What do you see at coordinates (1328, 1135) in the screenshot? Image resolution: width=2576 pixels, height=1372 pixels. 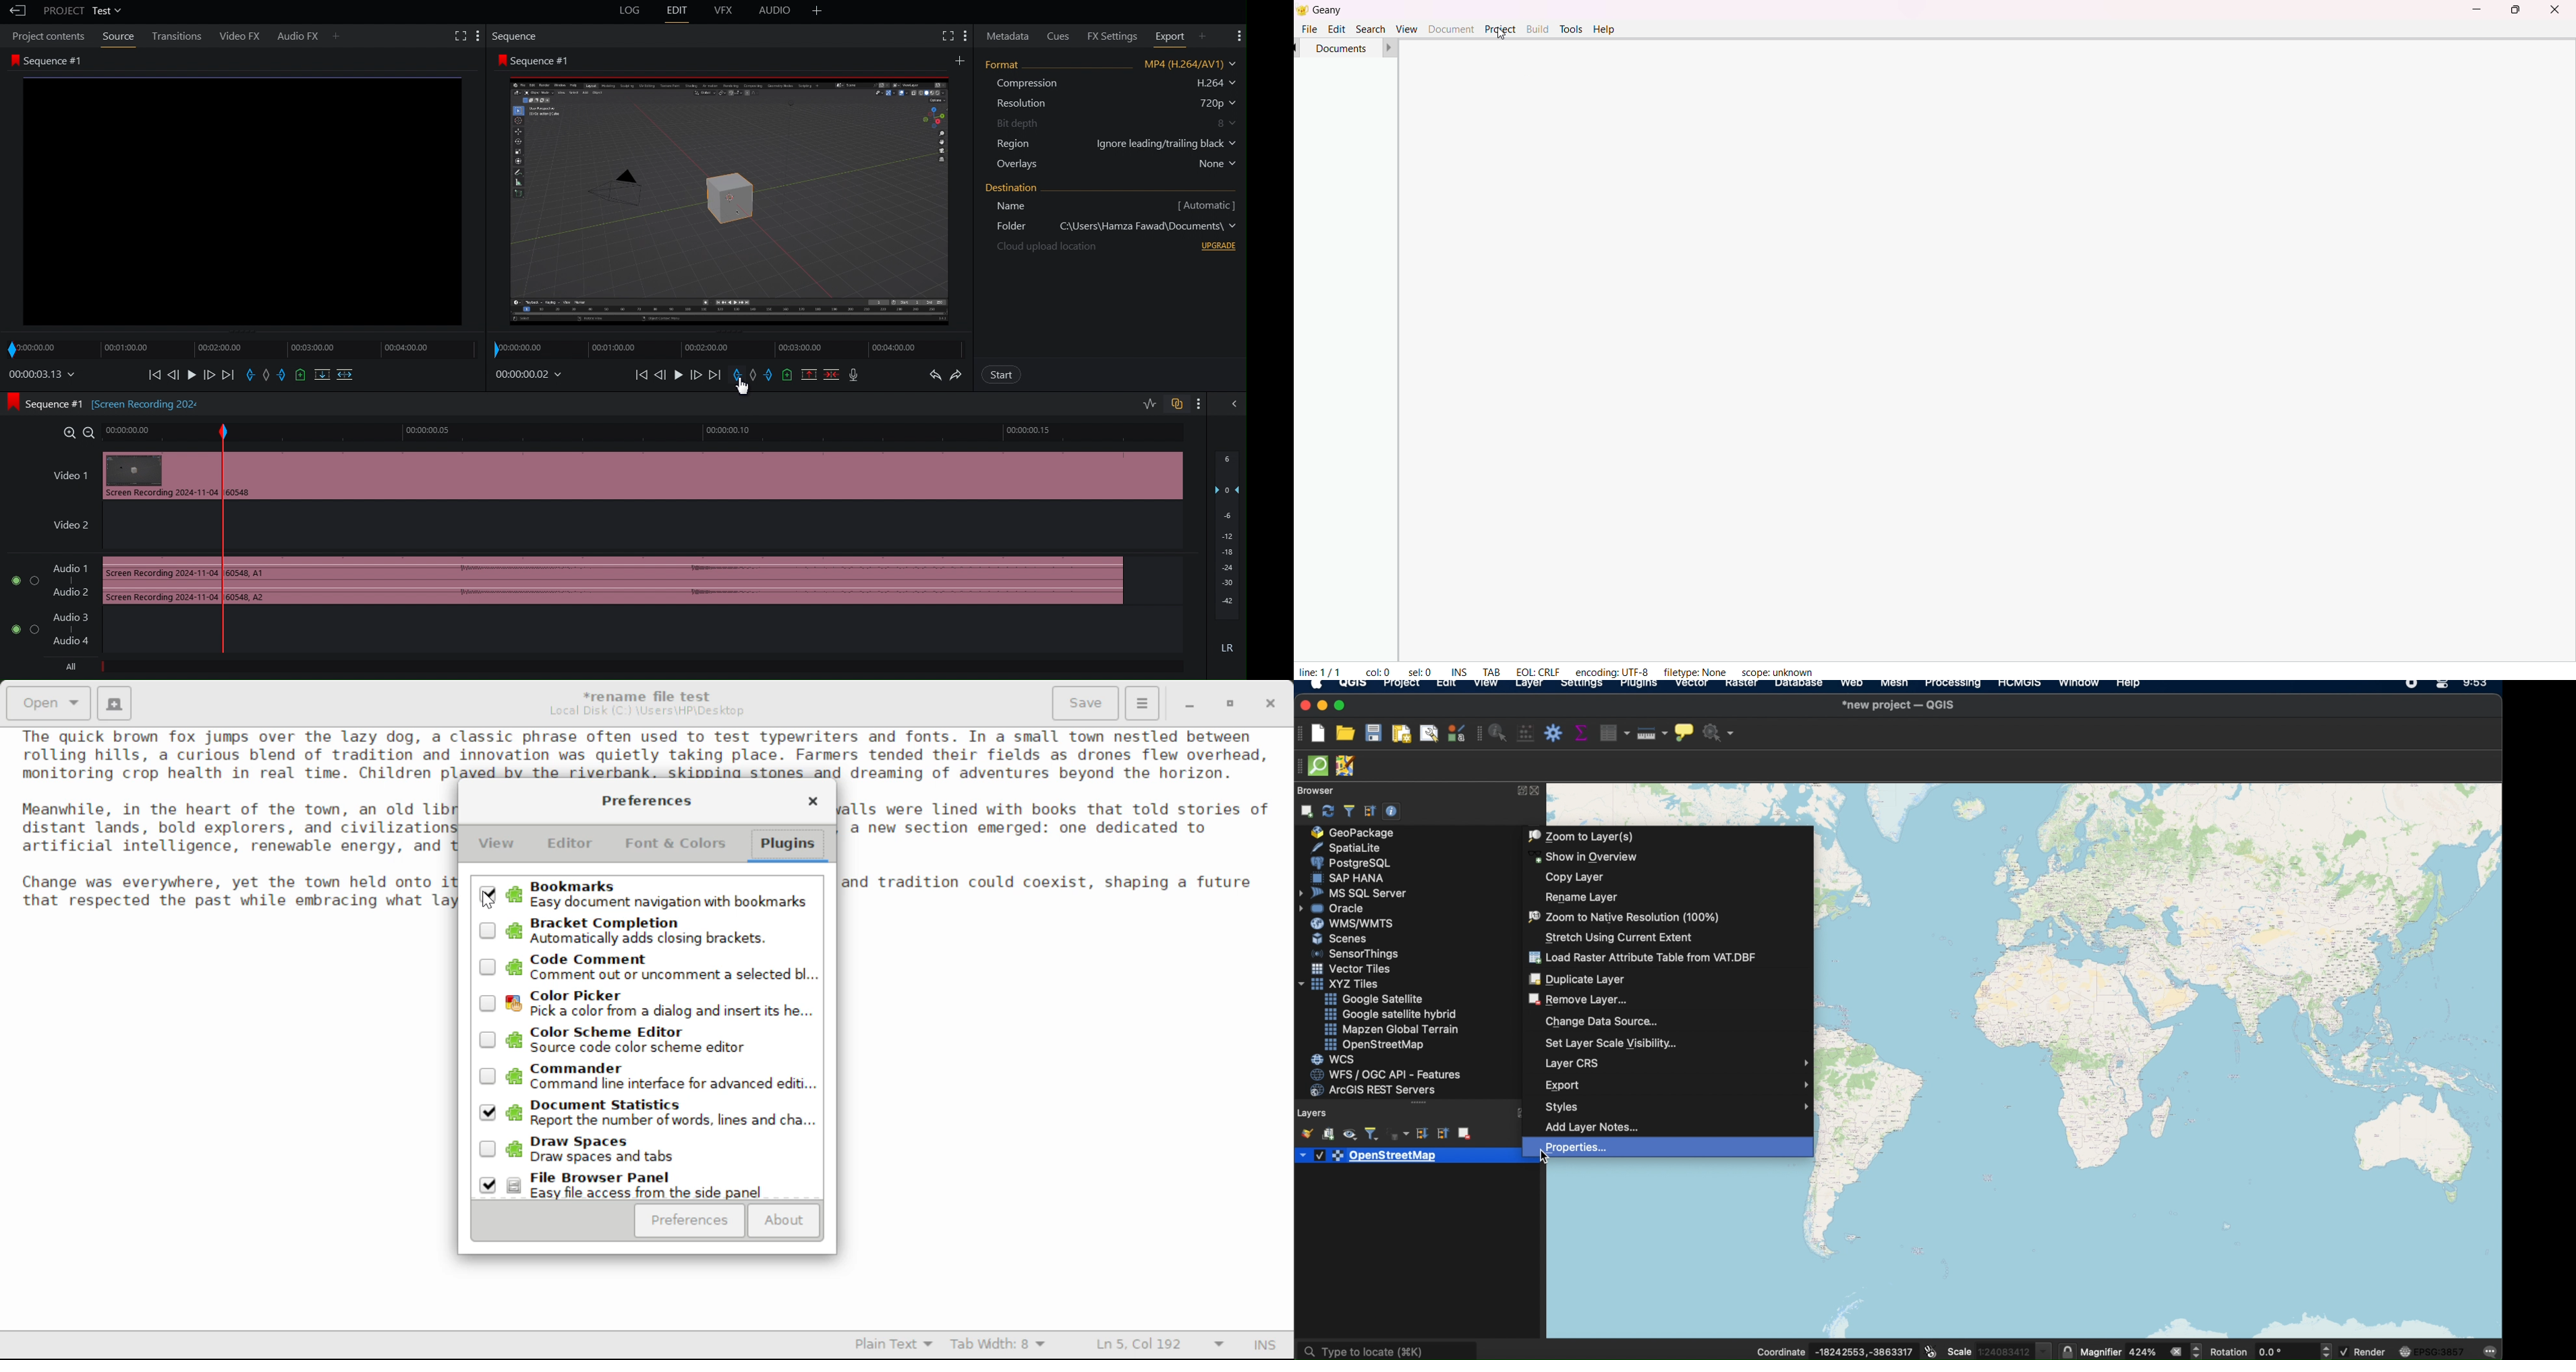 I see `add group` at bounding box center [1328, 1135].